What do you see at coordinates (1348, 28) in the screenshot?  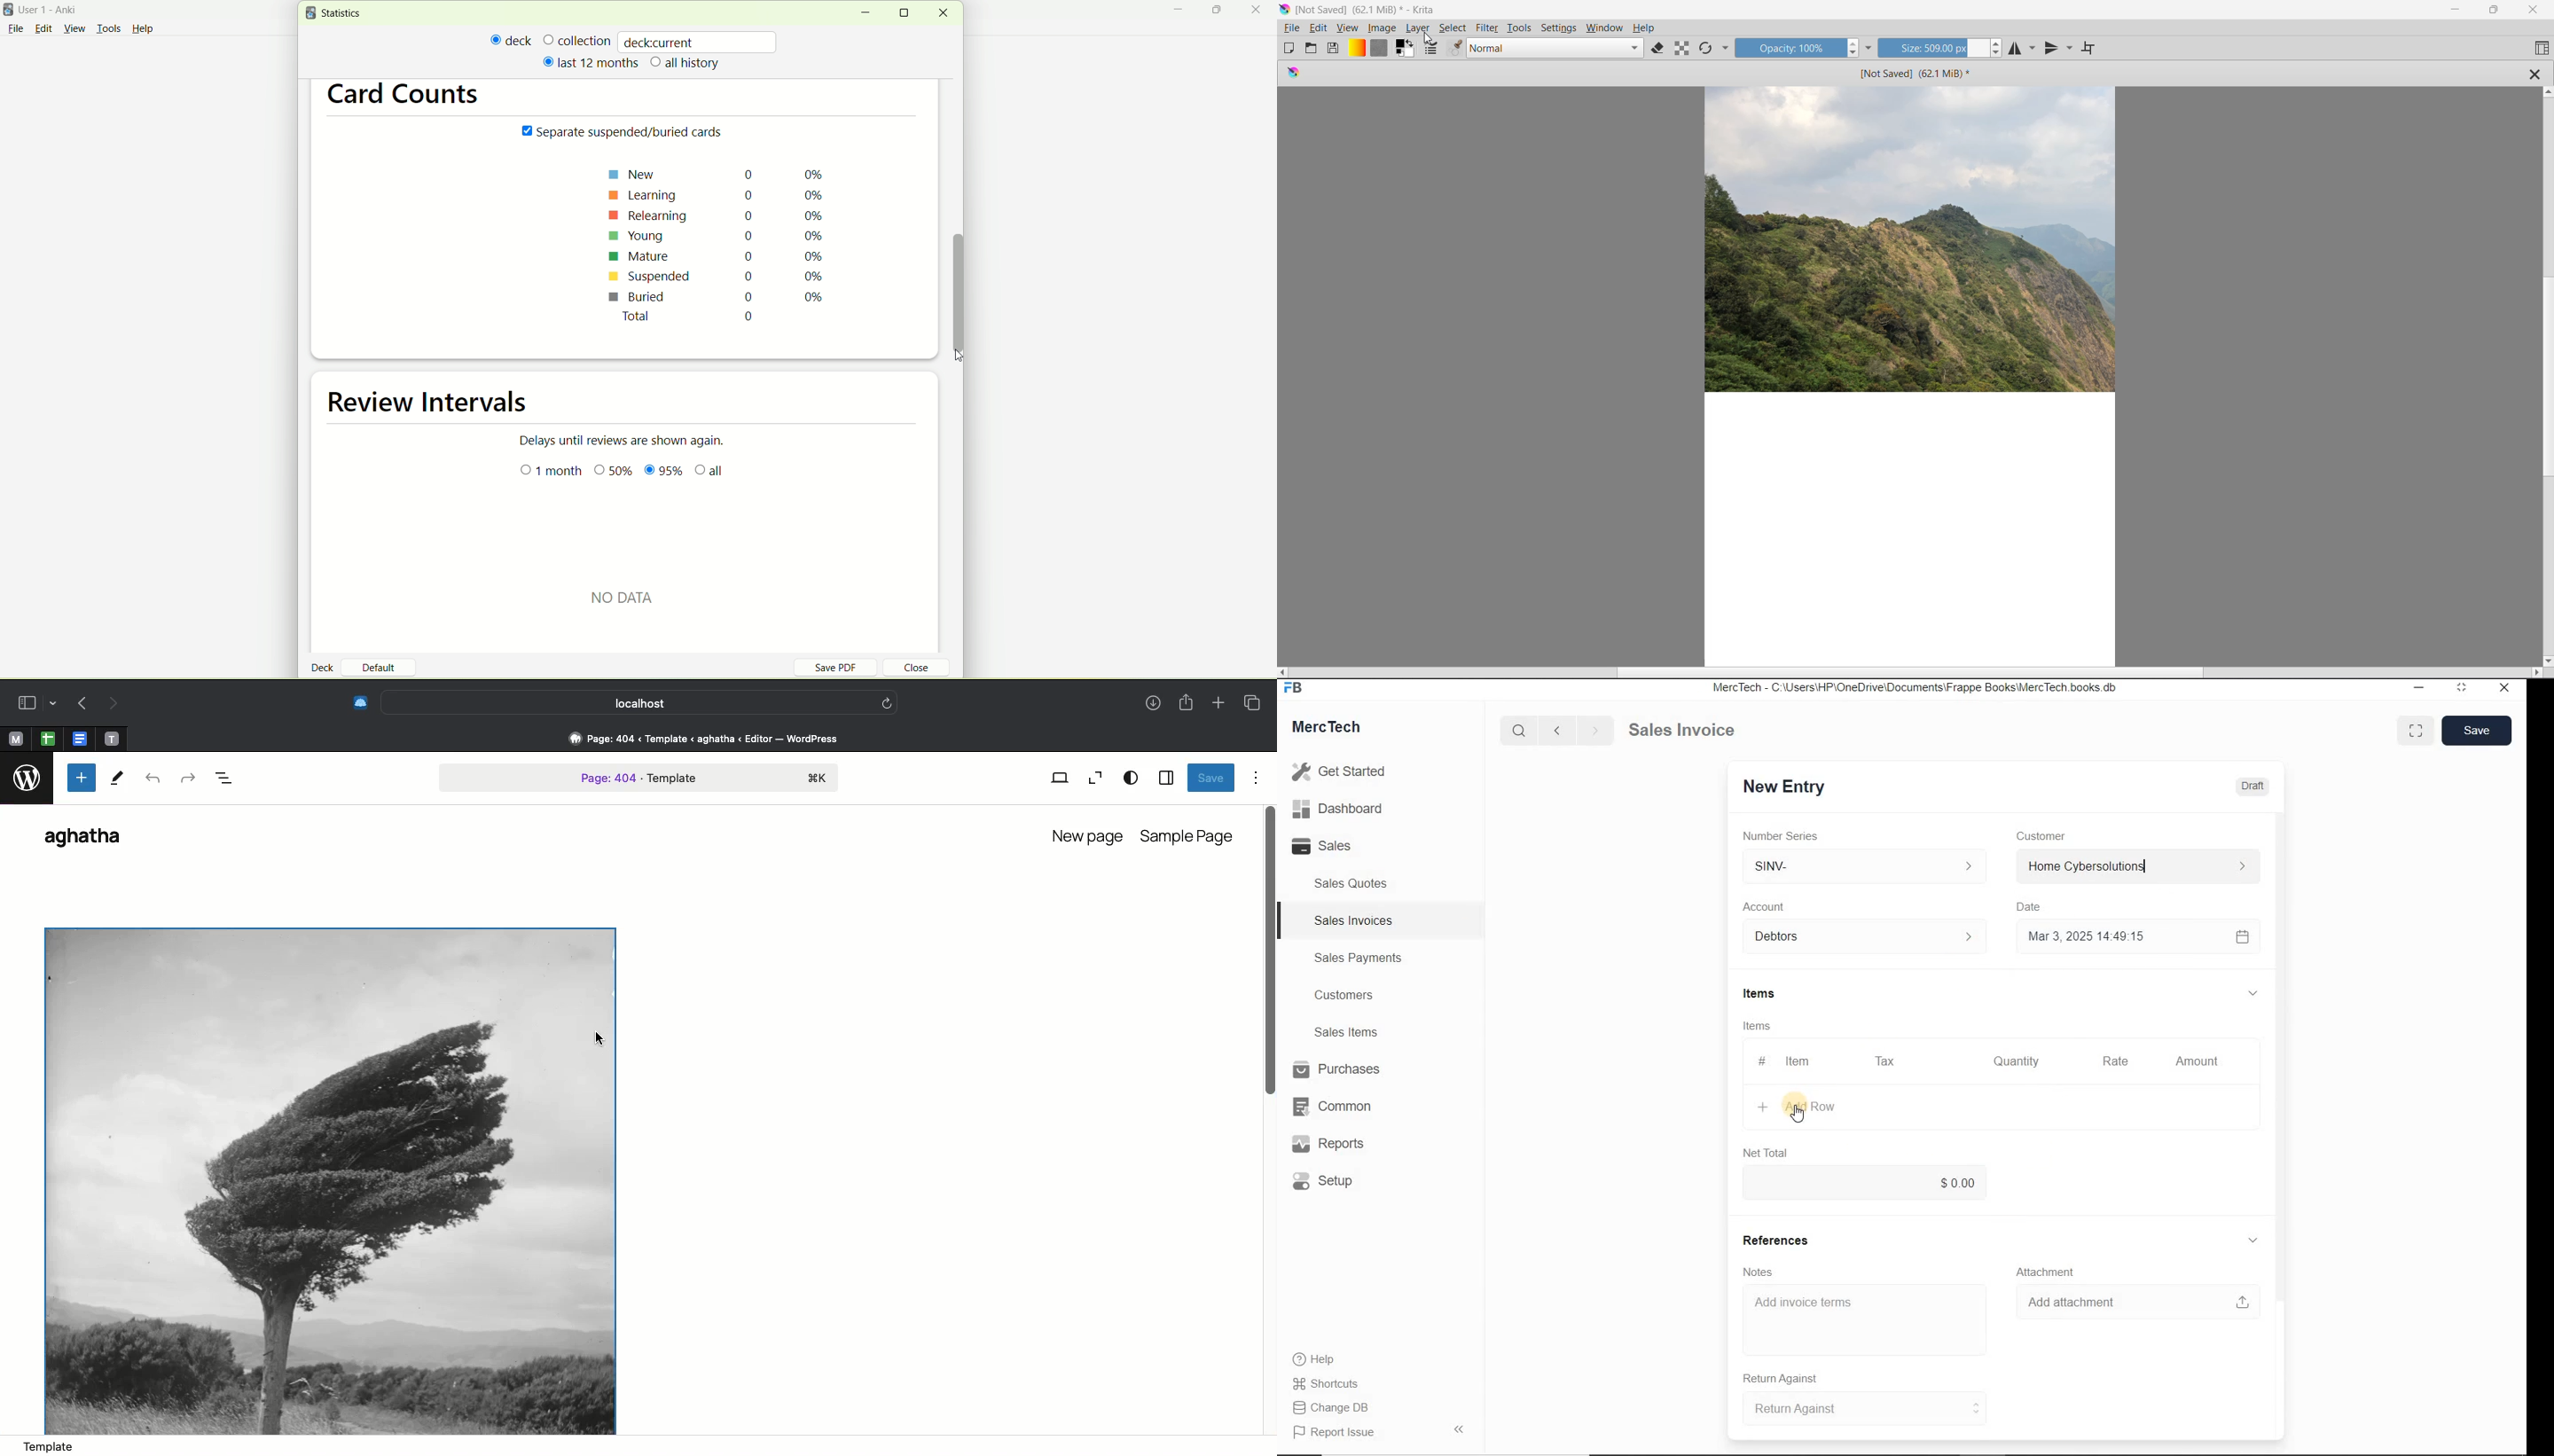 I see `View` at bounding box center [1348, 28].